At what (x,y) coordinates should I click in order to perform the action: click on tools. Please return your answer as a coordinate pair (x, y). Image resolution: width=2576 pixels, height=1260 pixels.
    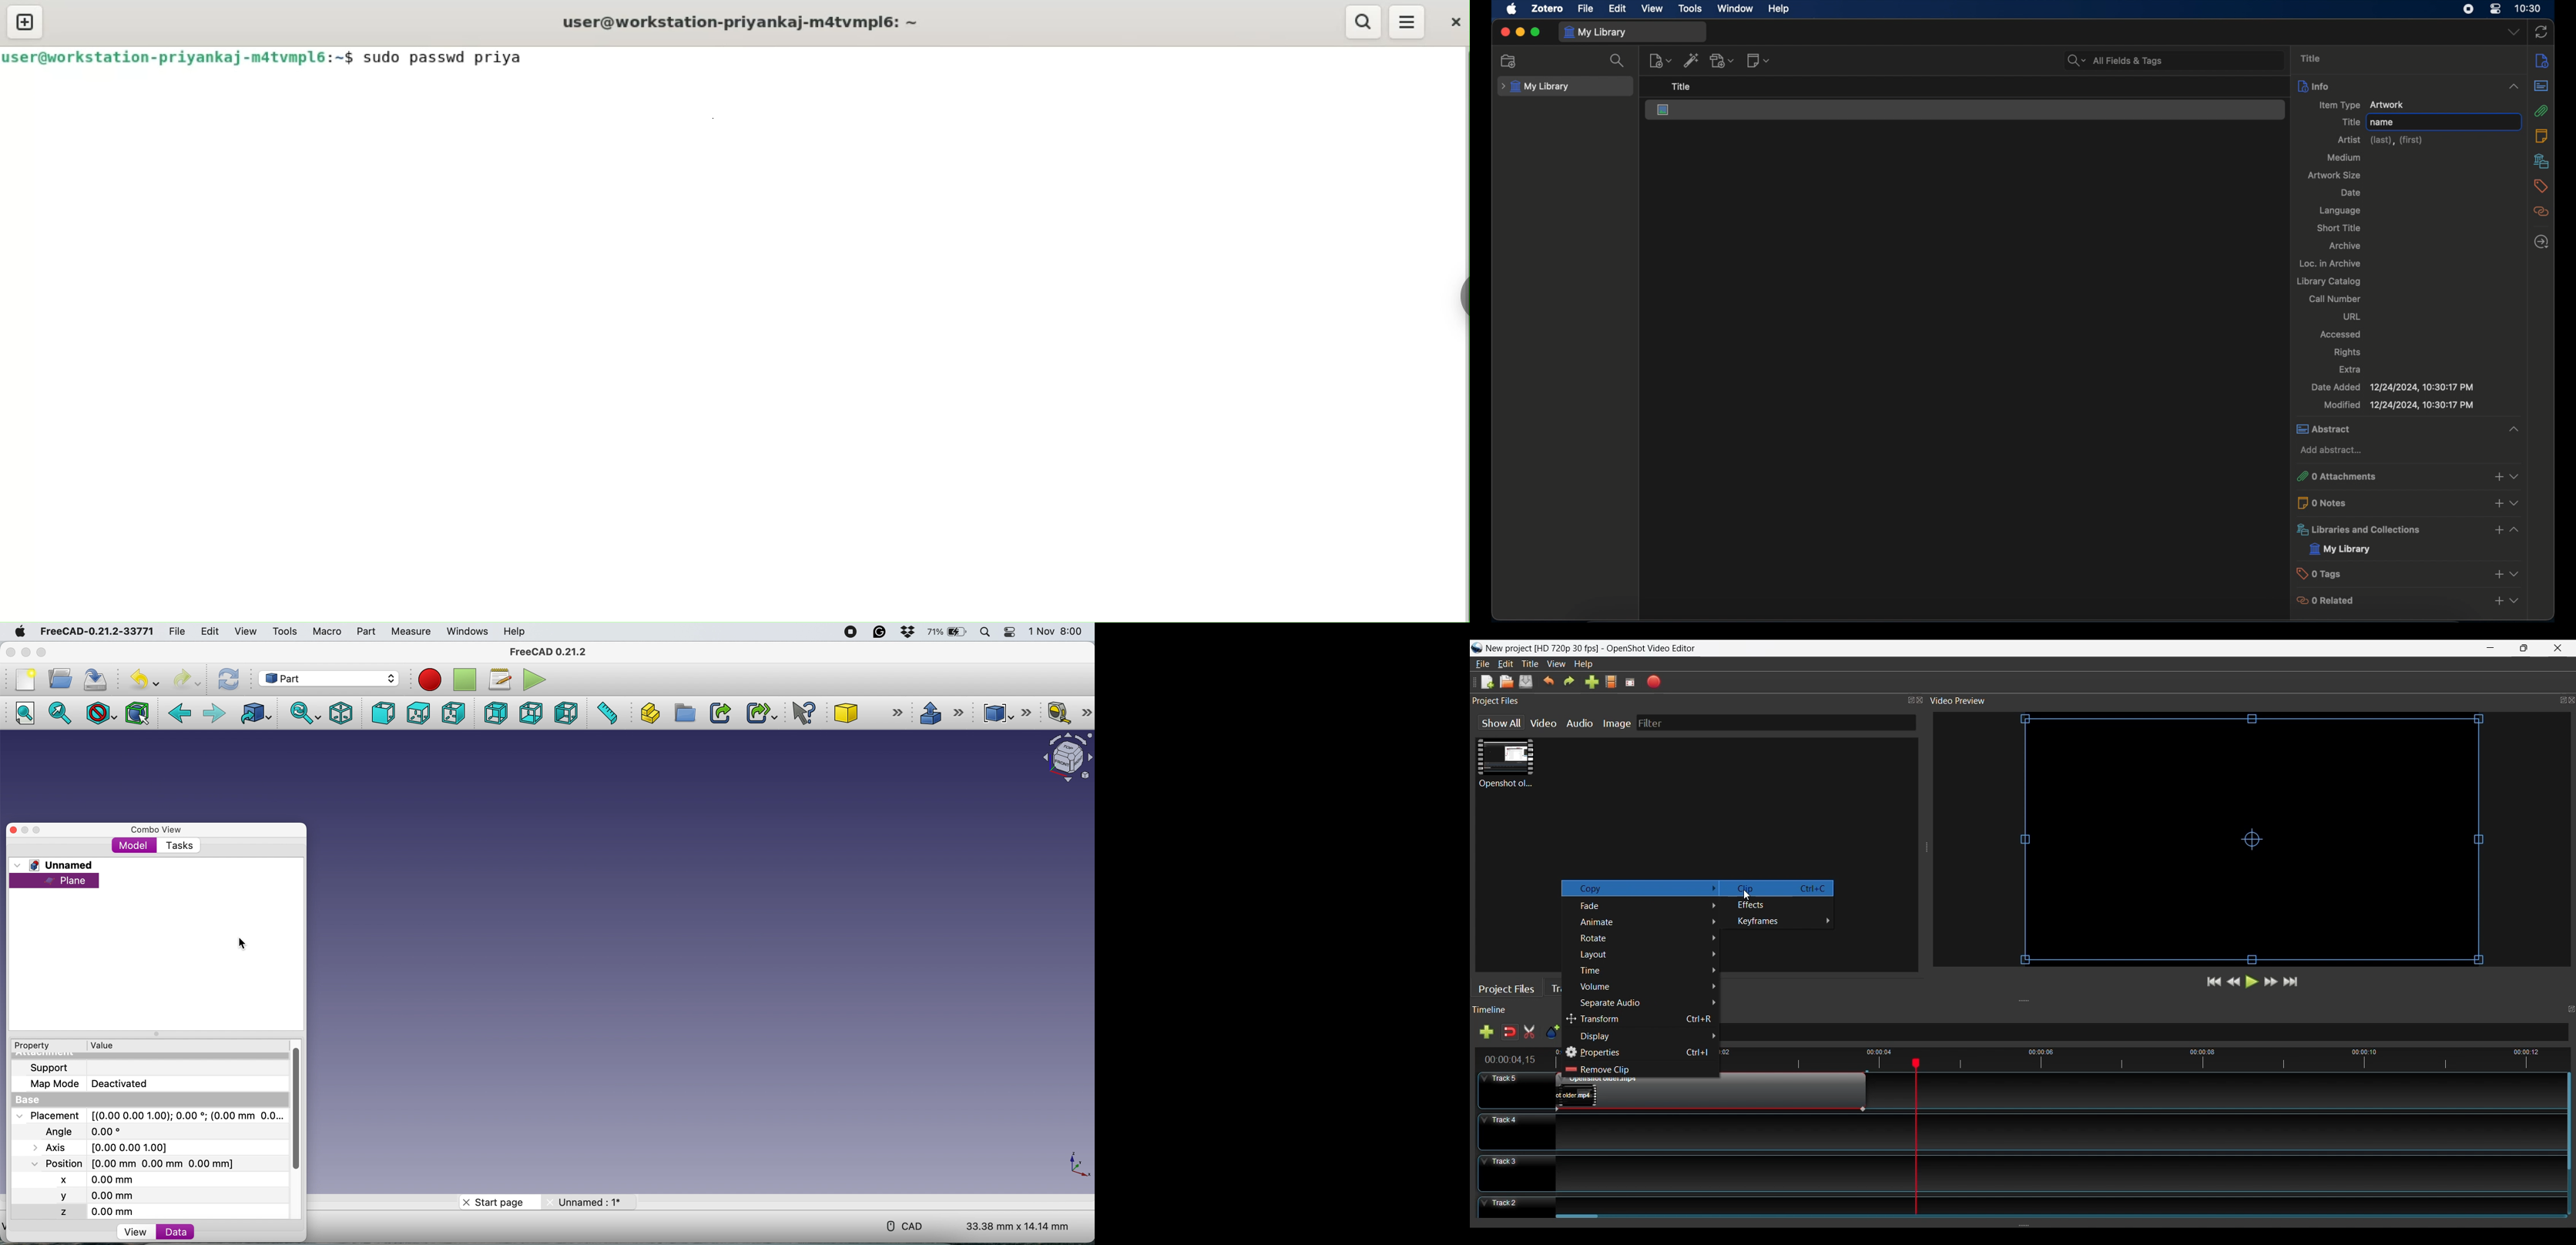
    Looking at the image, I should click on (1691, 9).